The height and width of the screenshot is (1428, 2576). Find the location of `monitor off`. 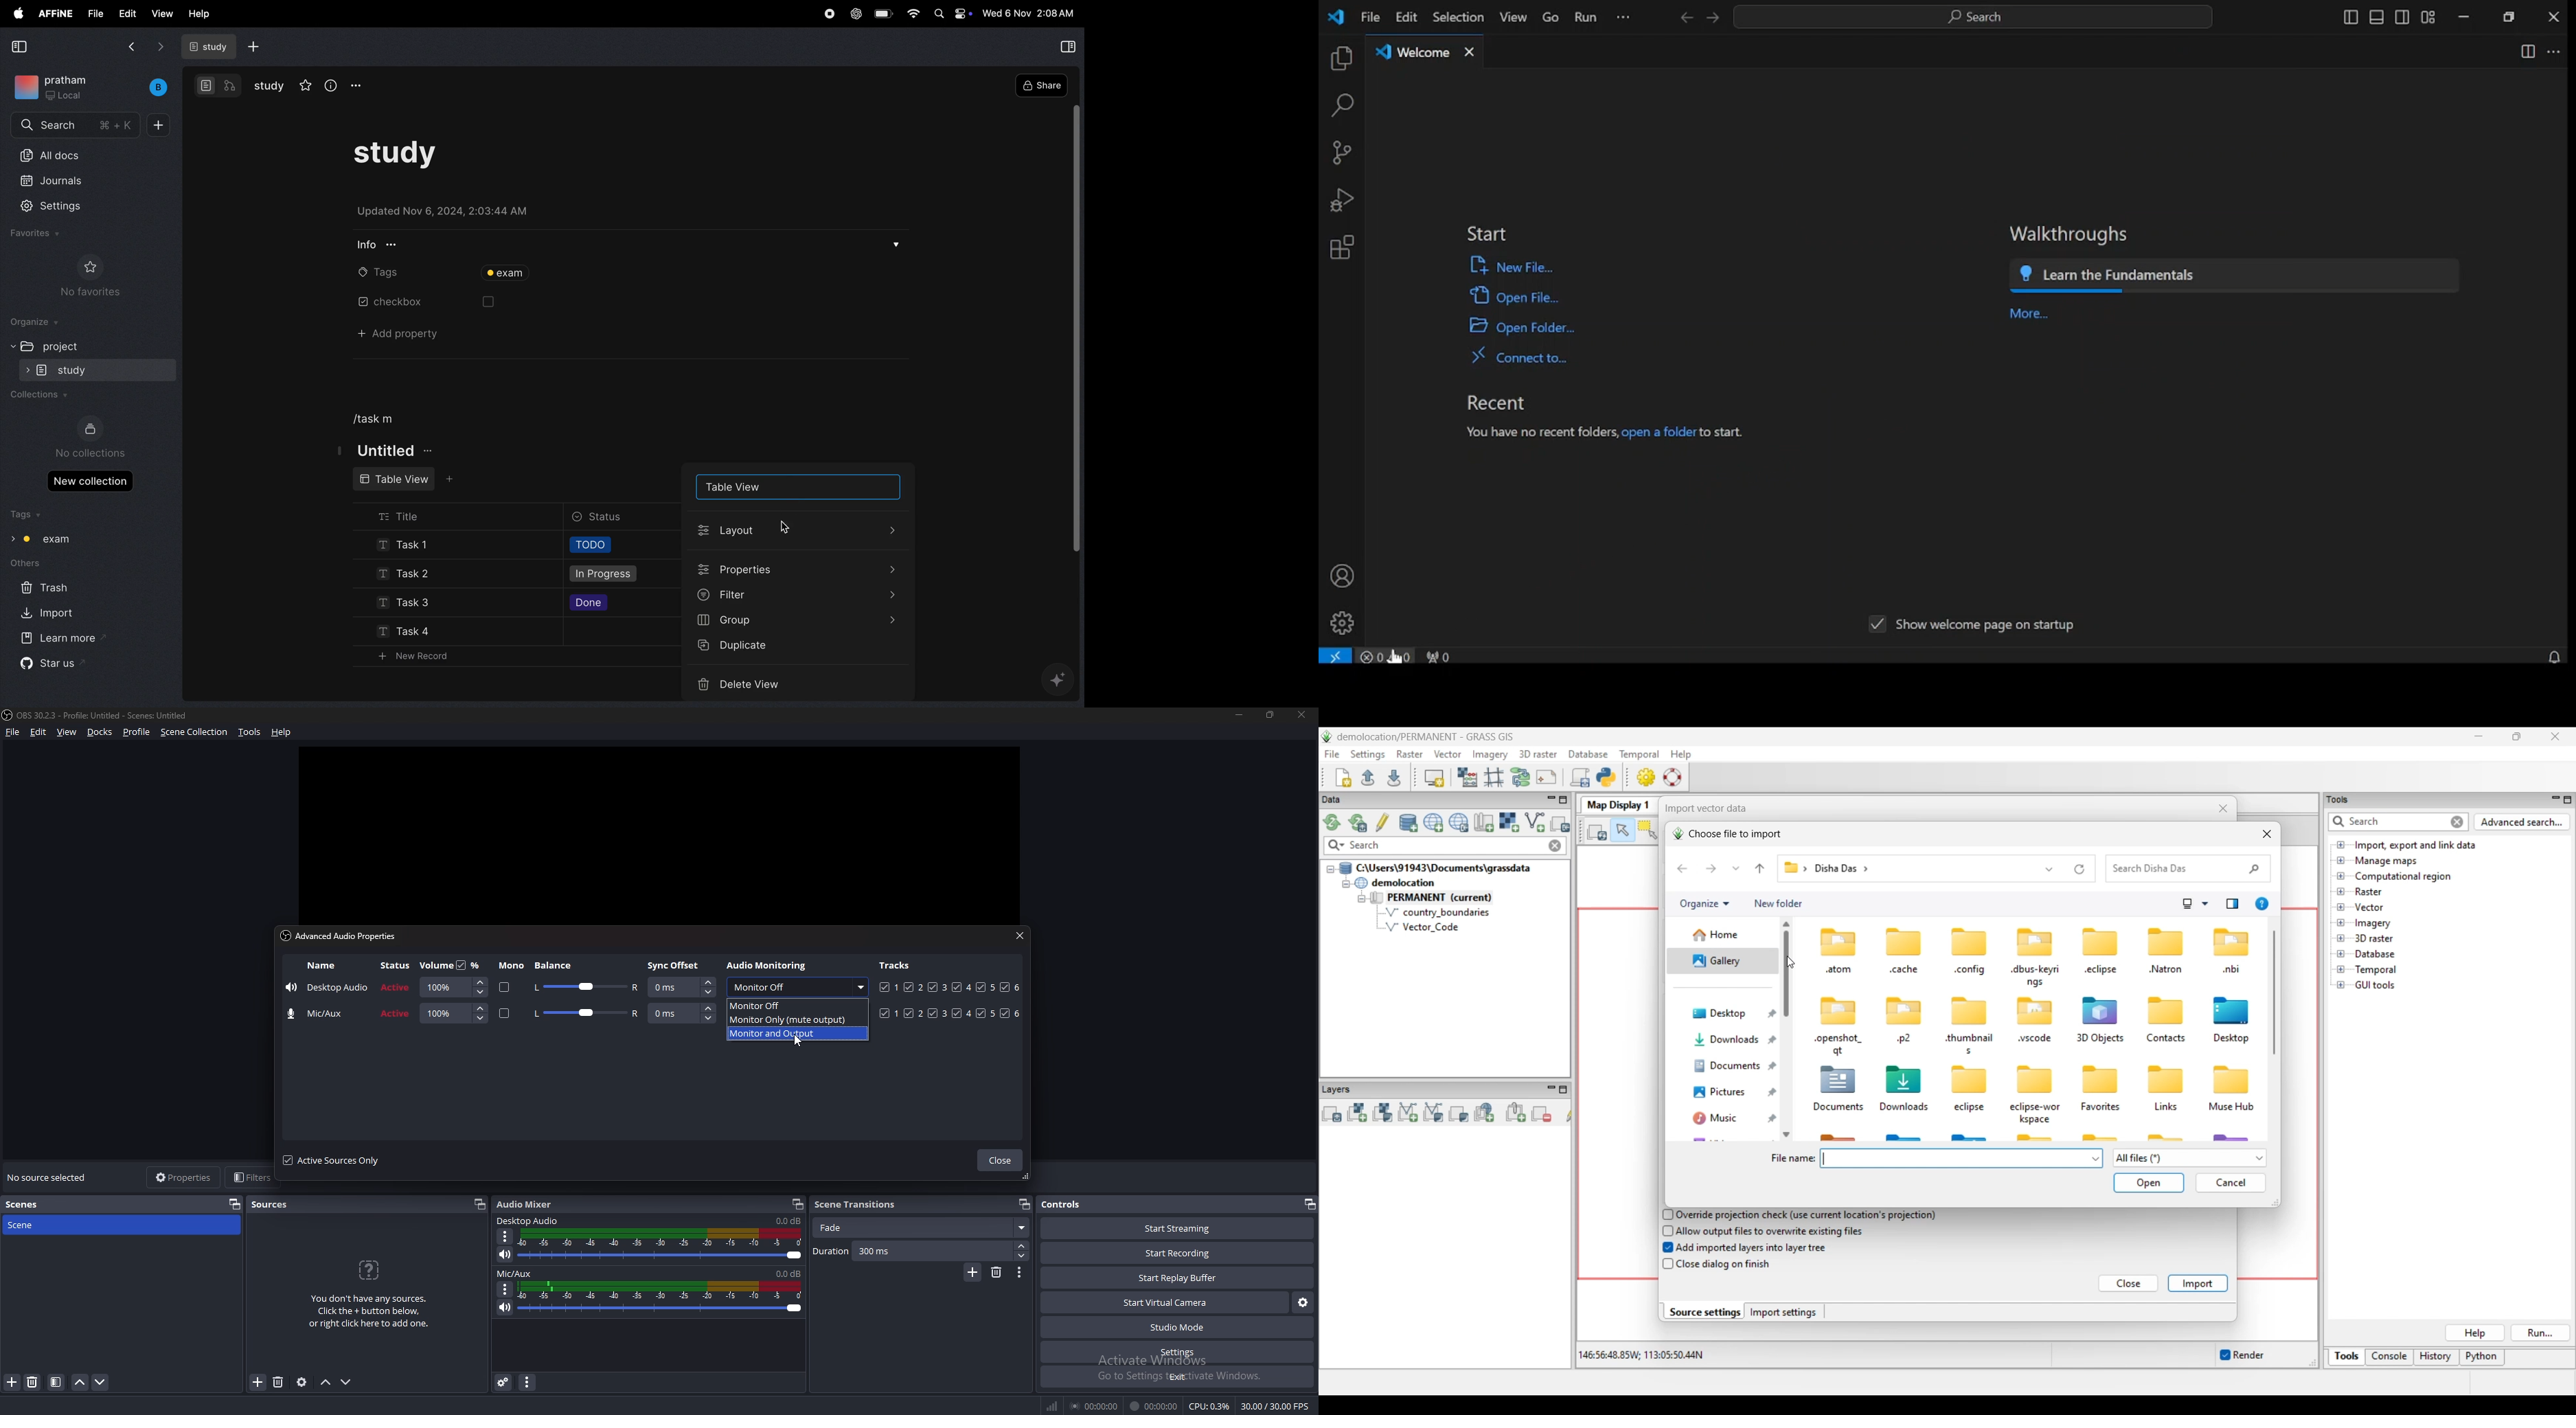

monitor off is located at coordinates (797, 987).